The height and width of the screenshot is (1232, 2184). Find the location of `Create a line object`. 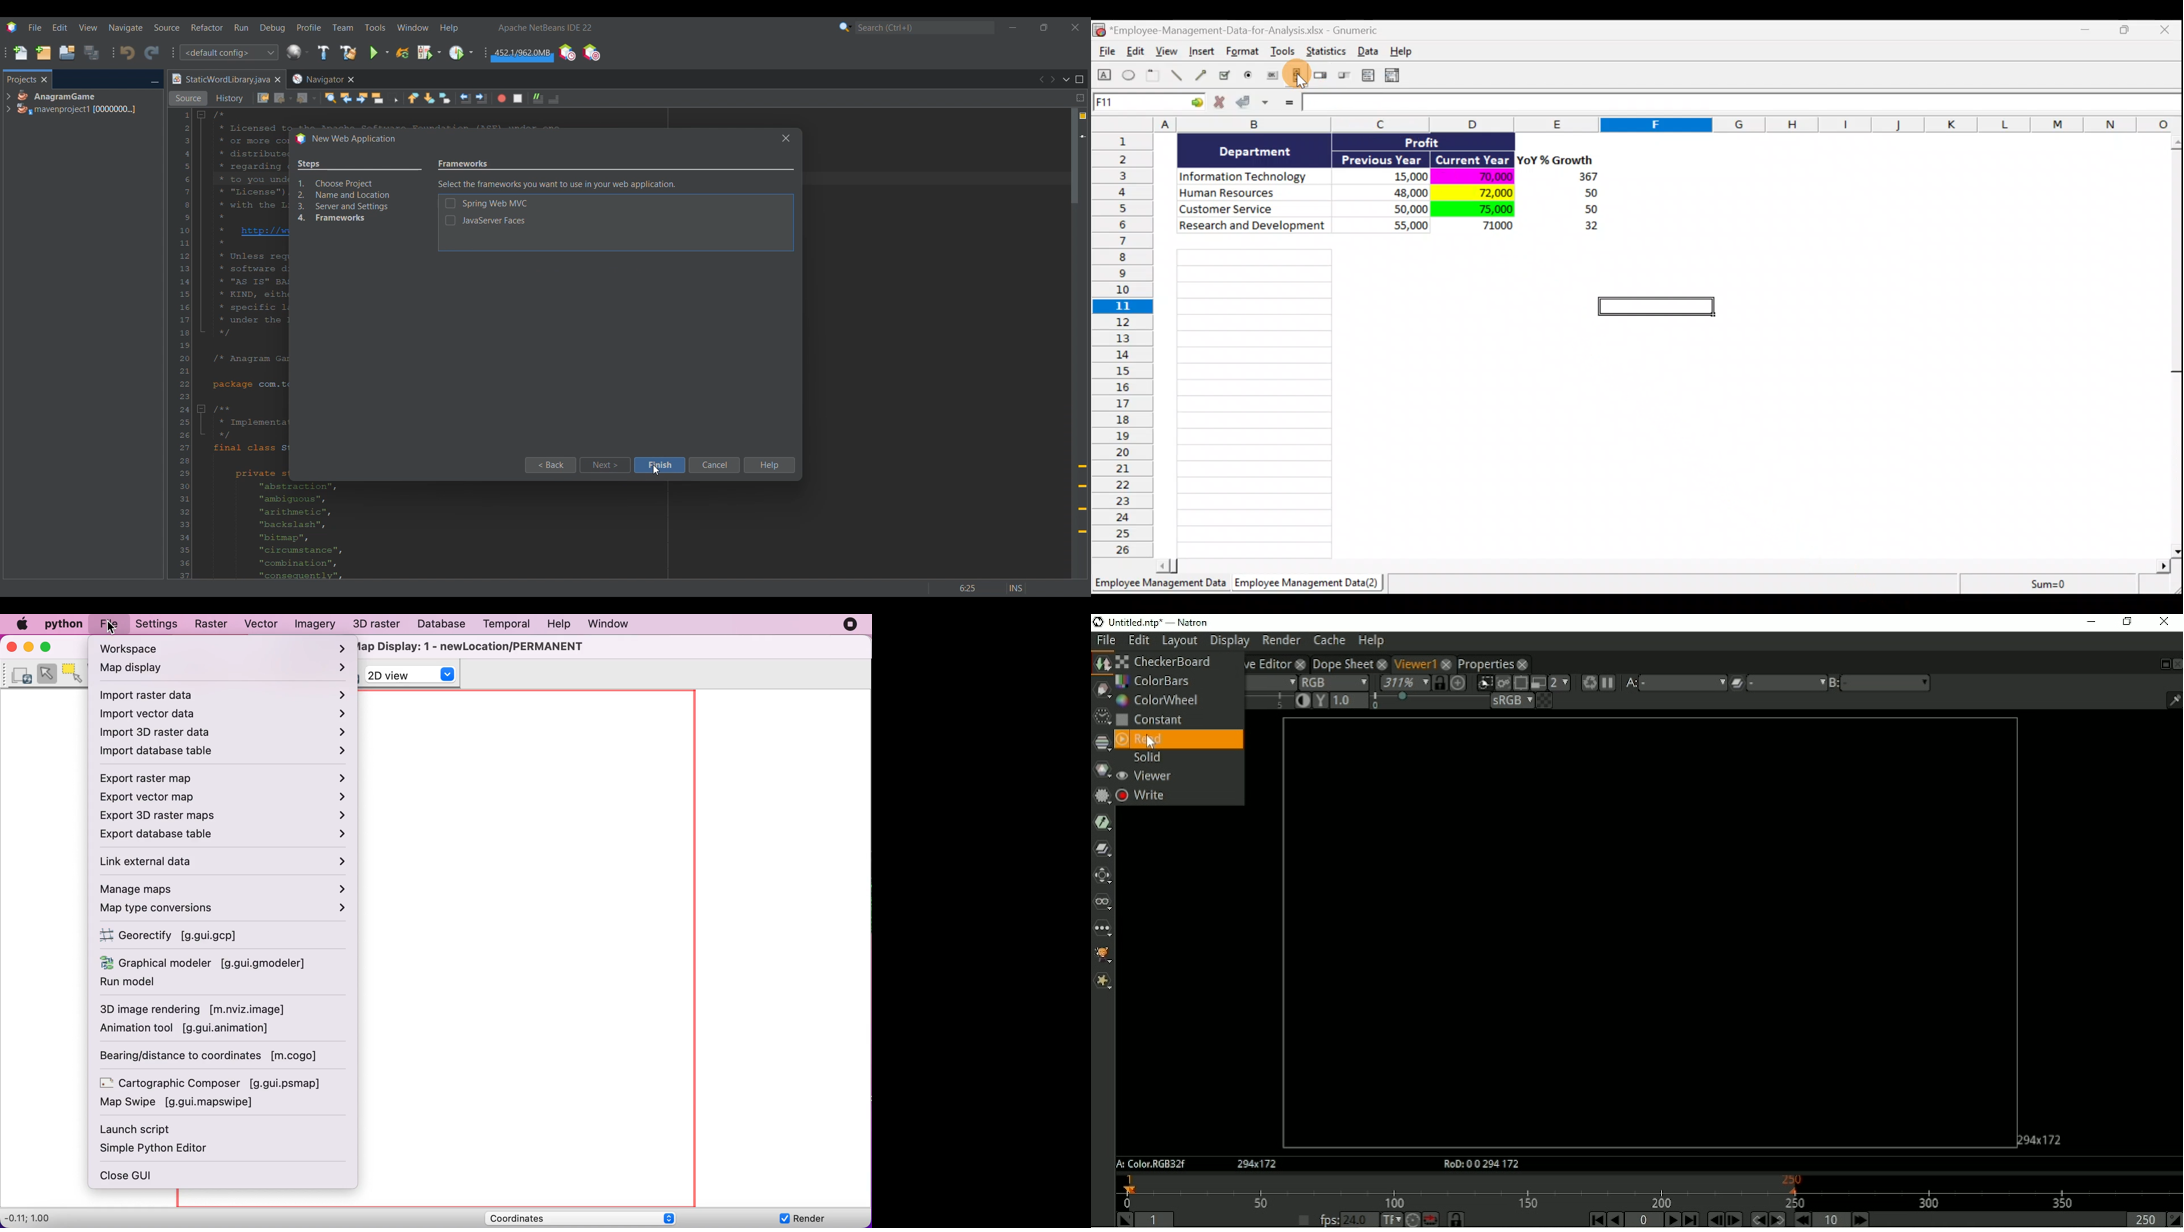

Create a line object is located at coordinates (1179, 76).